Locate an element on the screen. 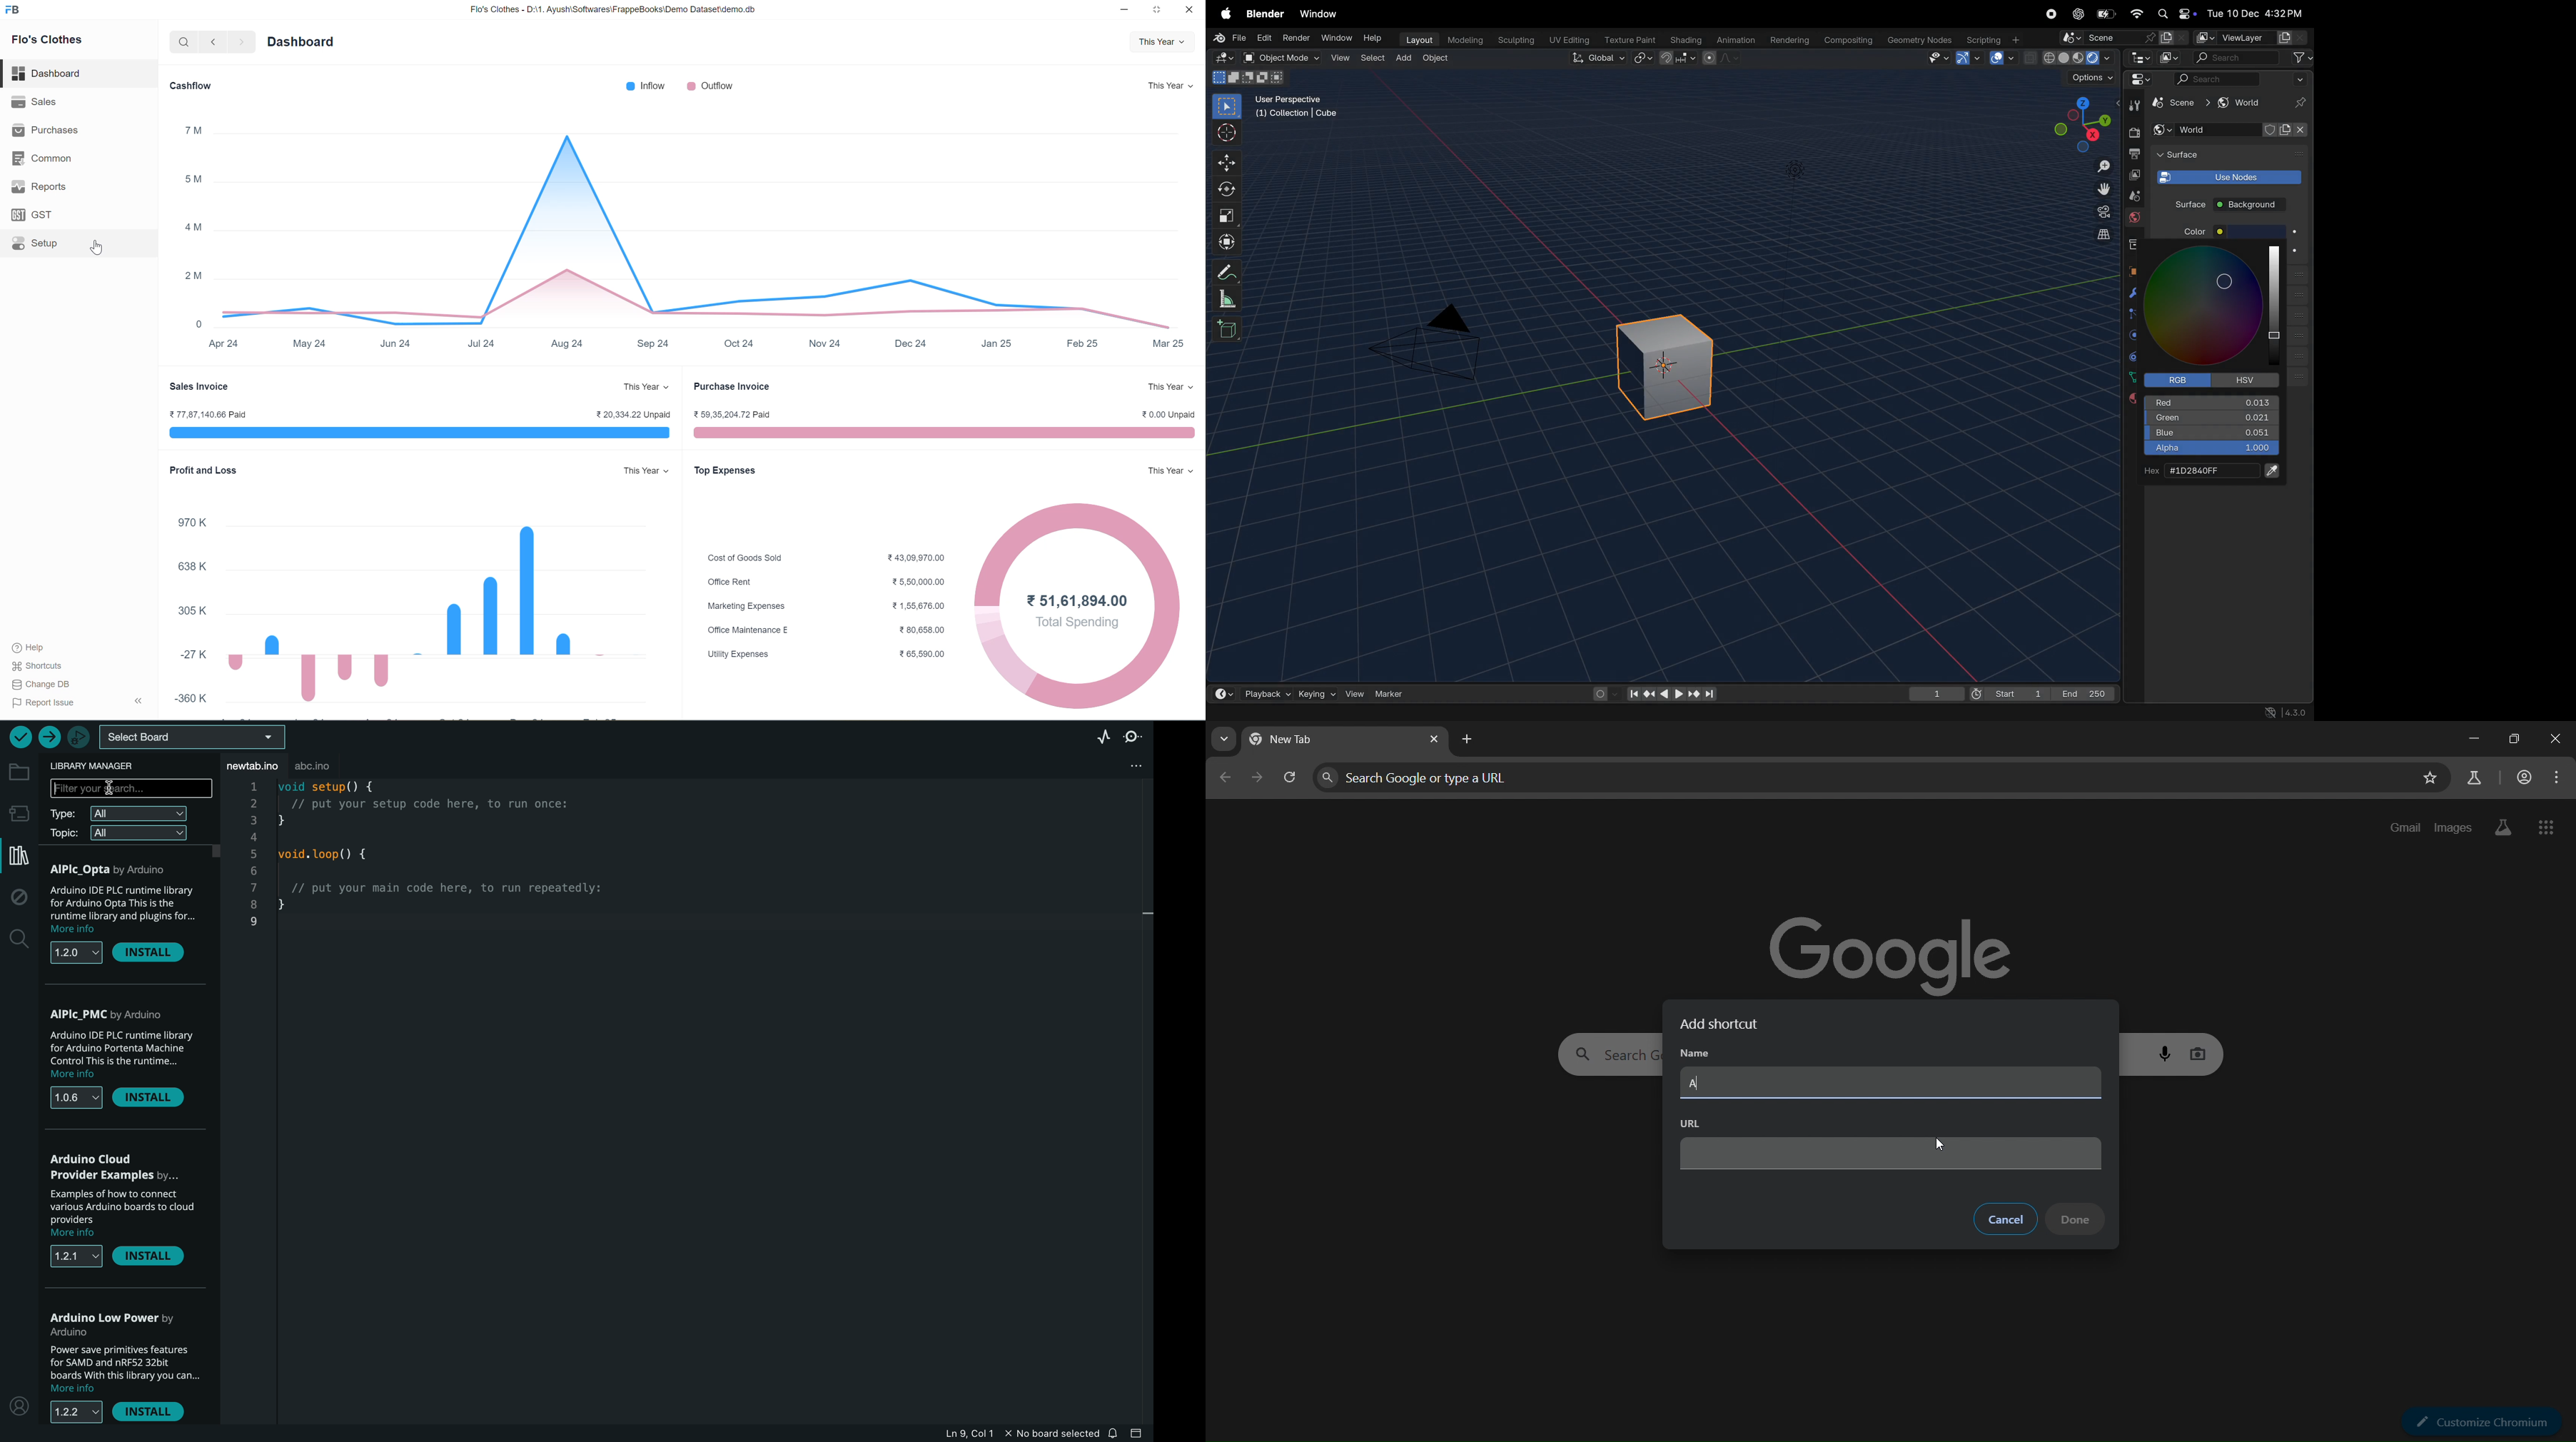  27K is located at coordinates (193, 655).